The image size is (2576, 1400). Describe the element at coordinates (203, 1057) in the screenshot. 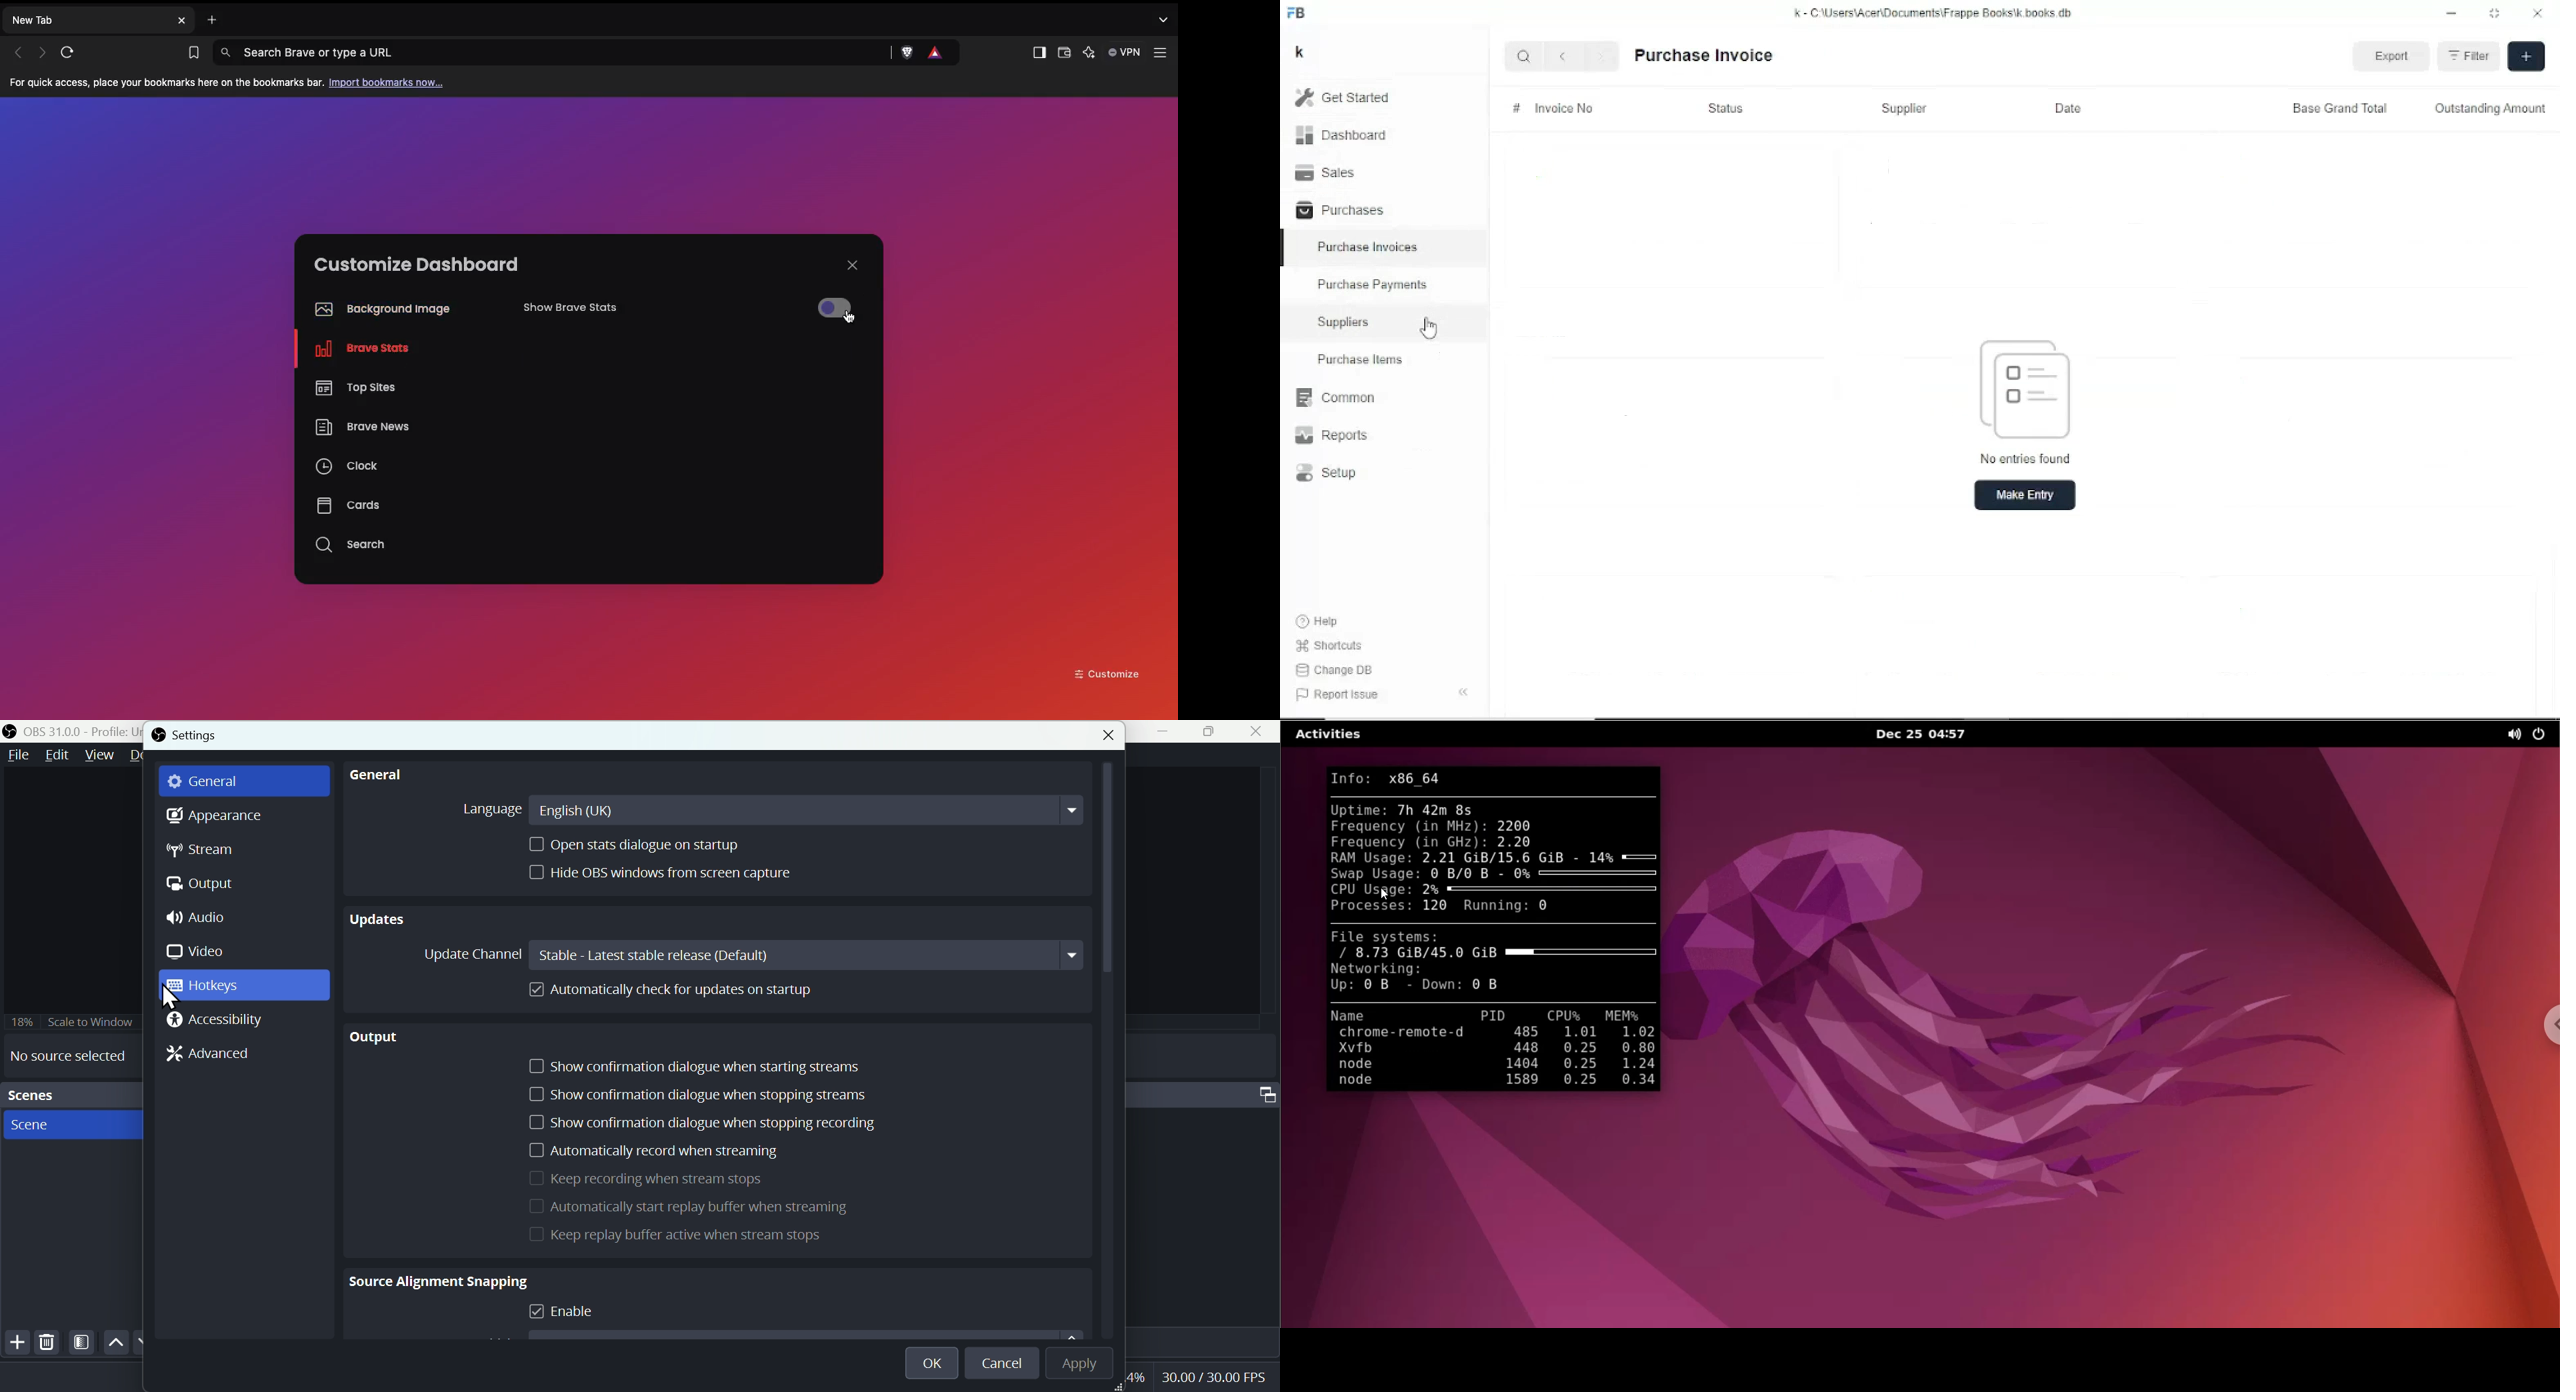

I see `Advanced` at that location.